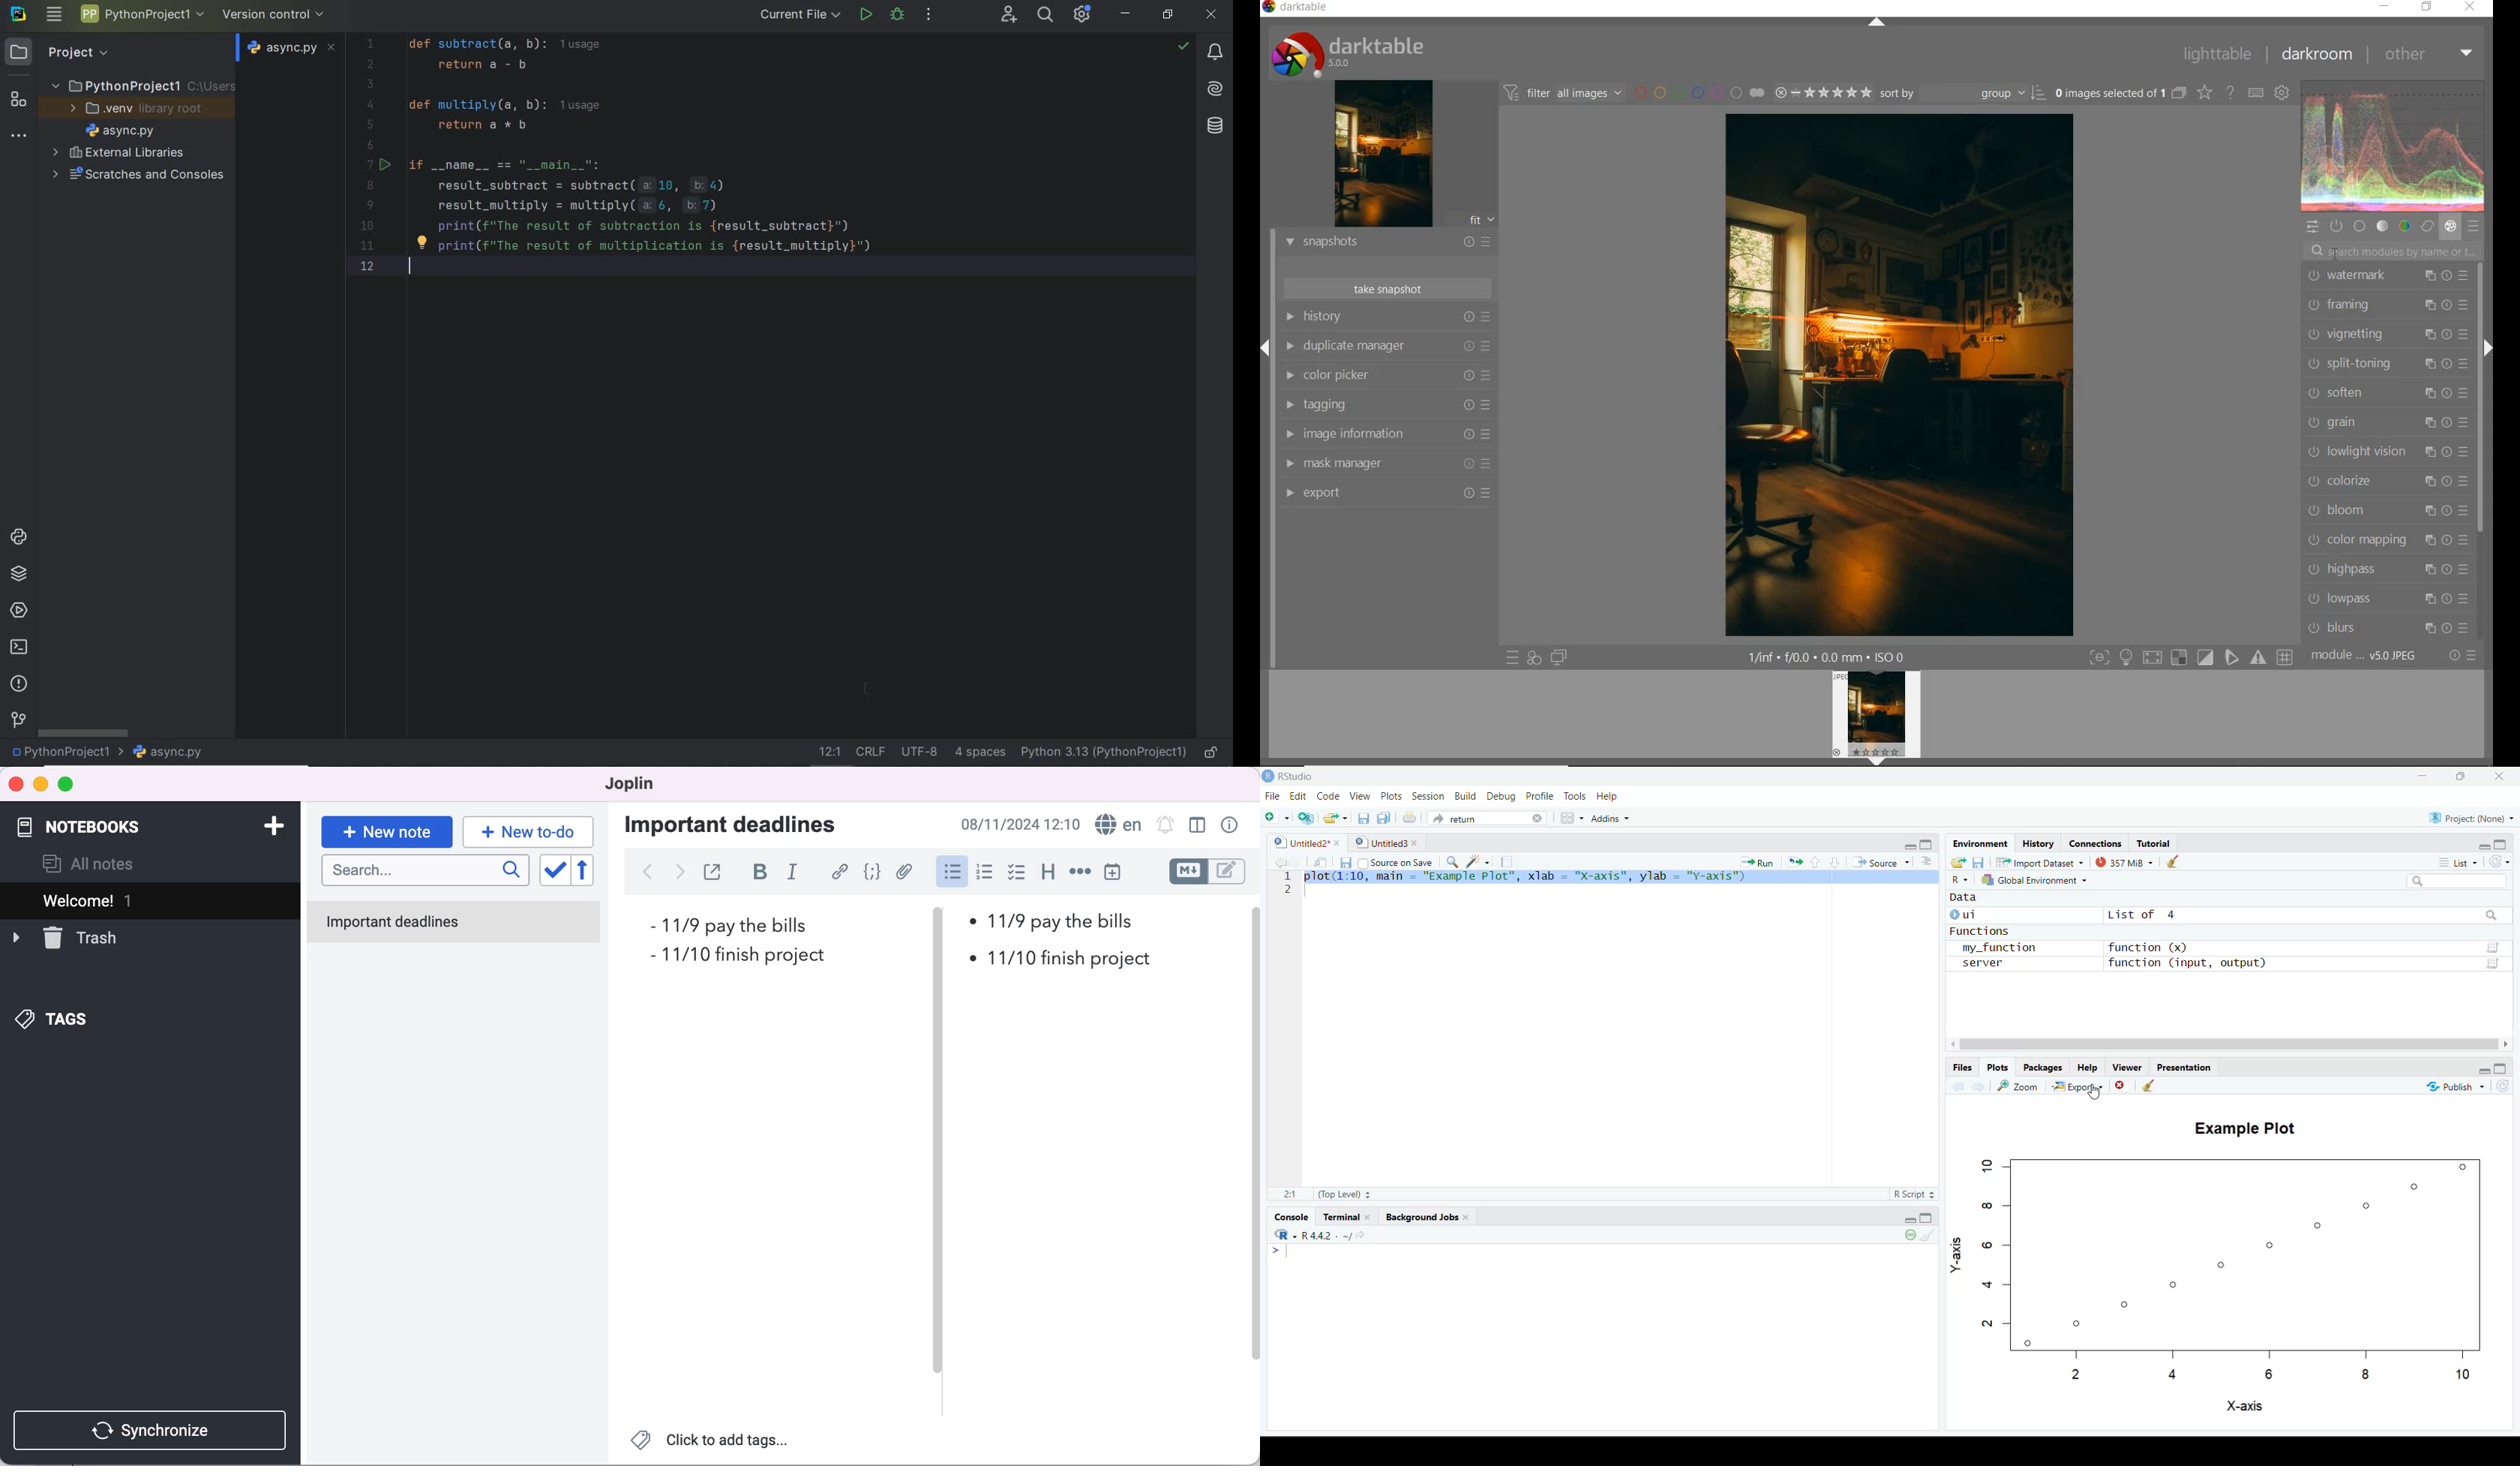 The height and width of the screenshot is (1484, 2520). I want to click on deadline 2, so click(753, 957).